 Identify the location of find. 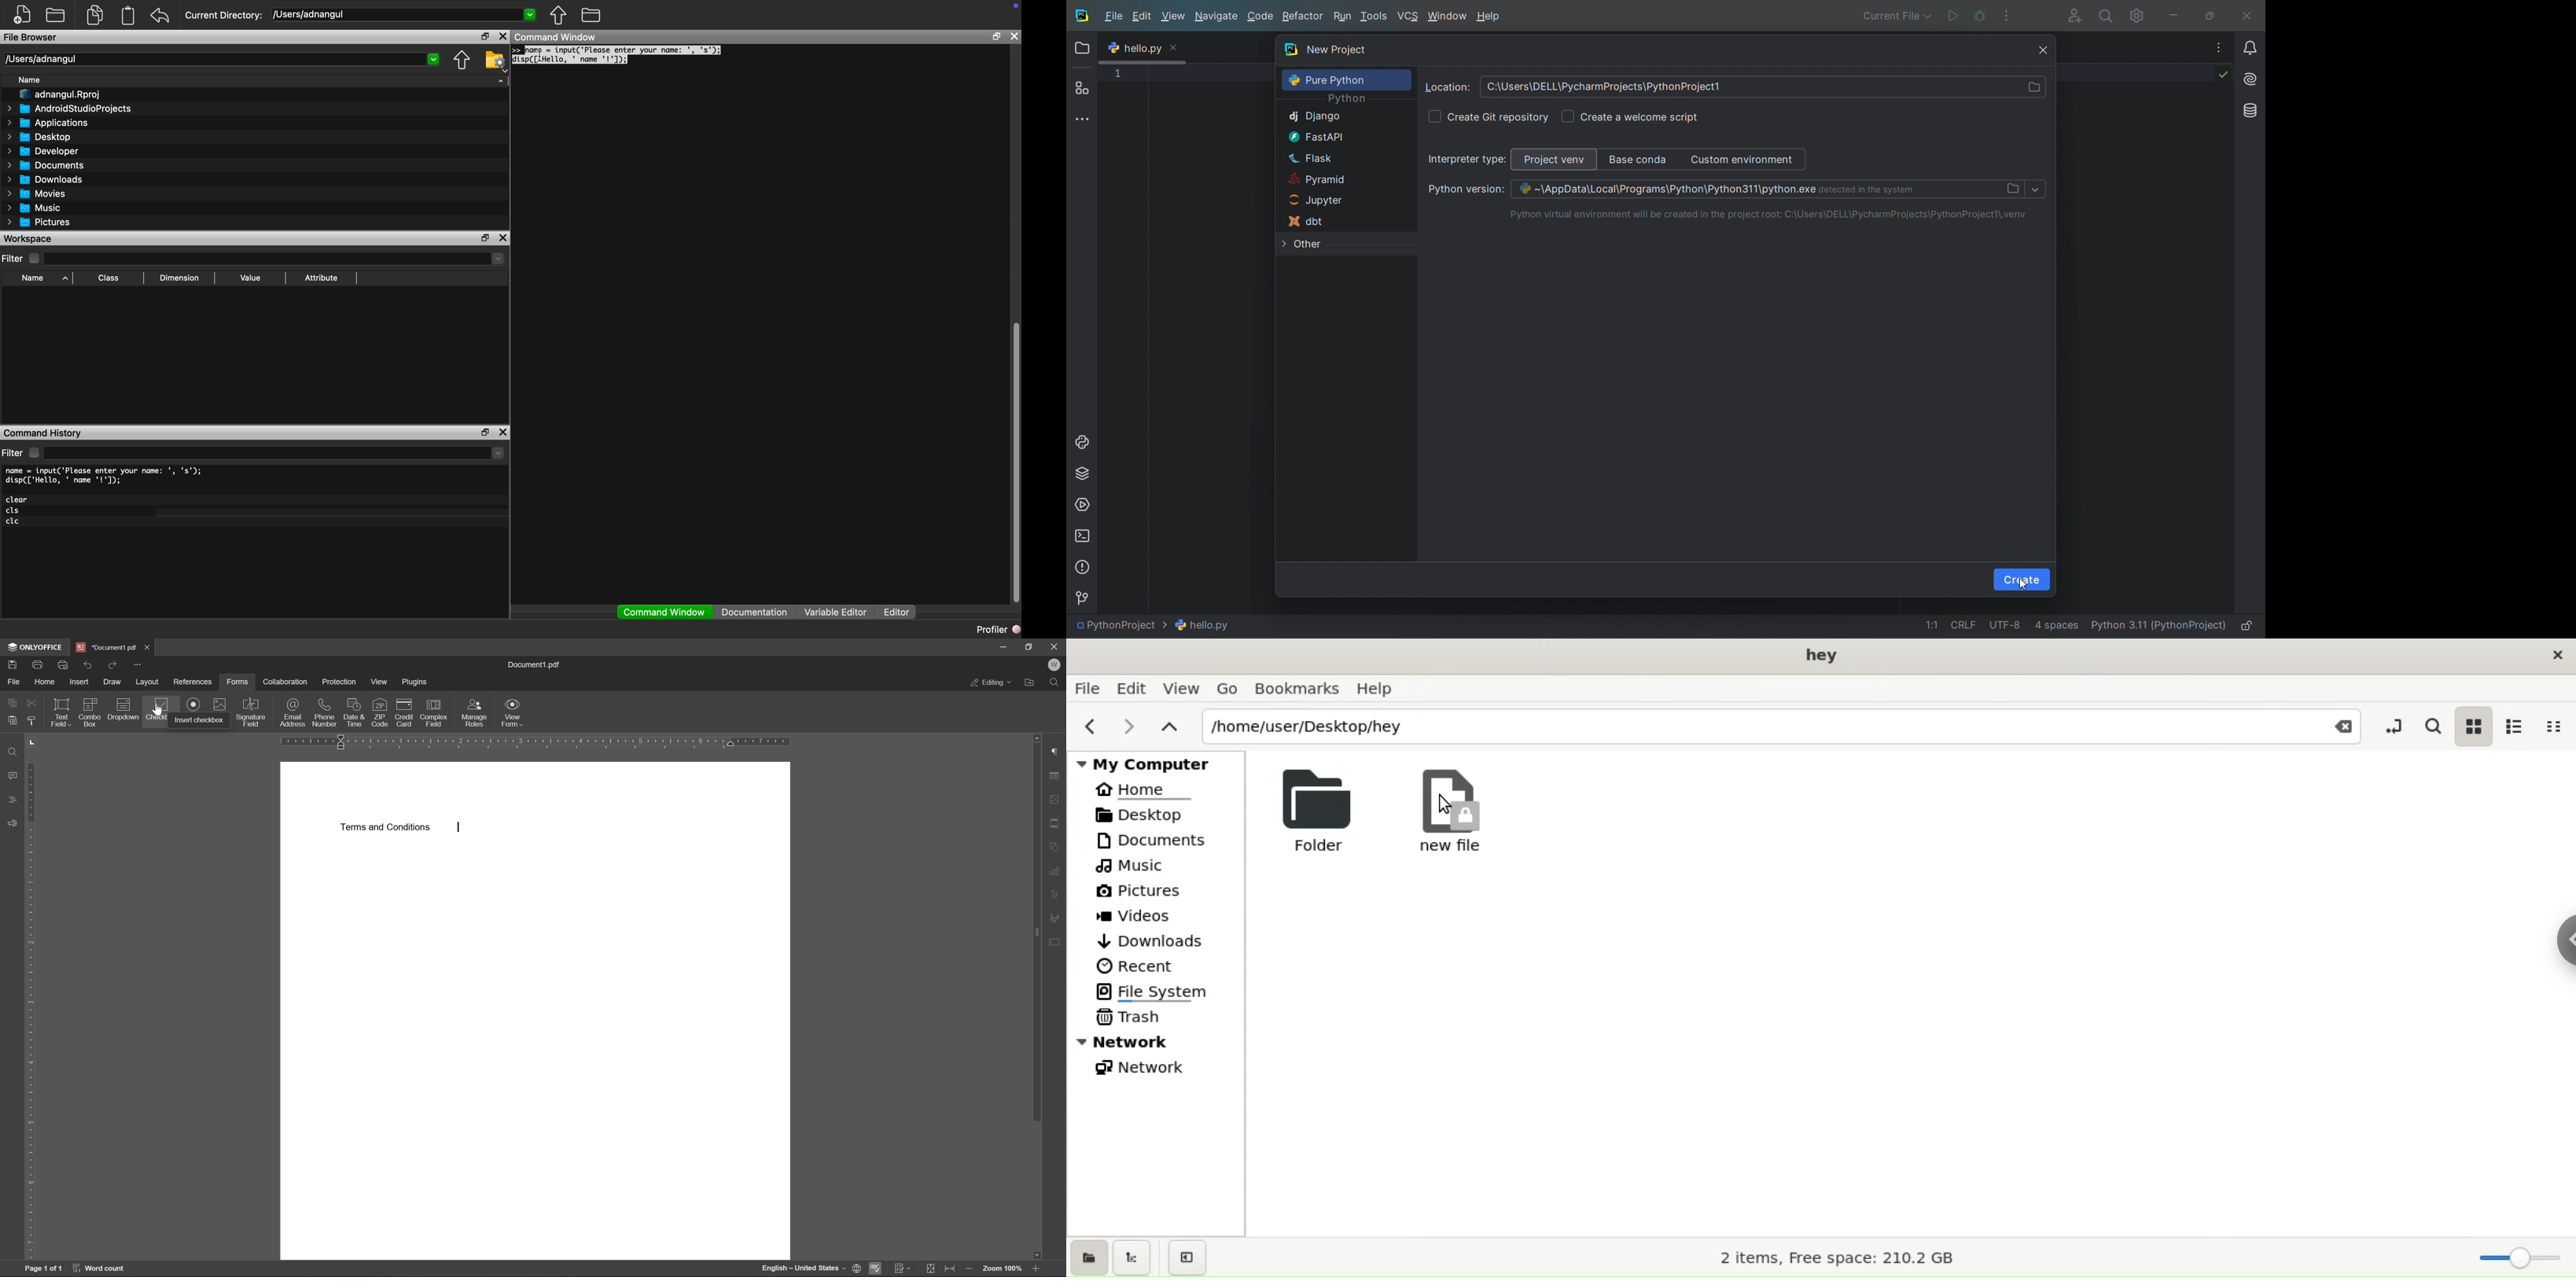
(11, 751).